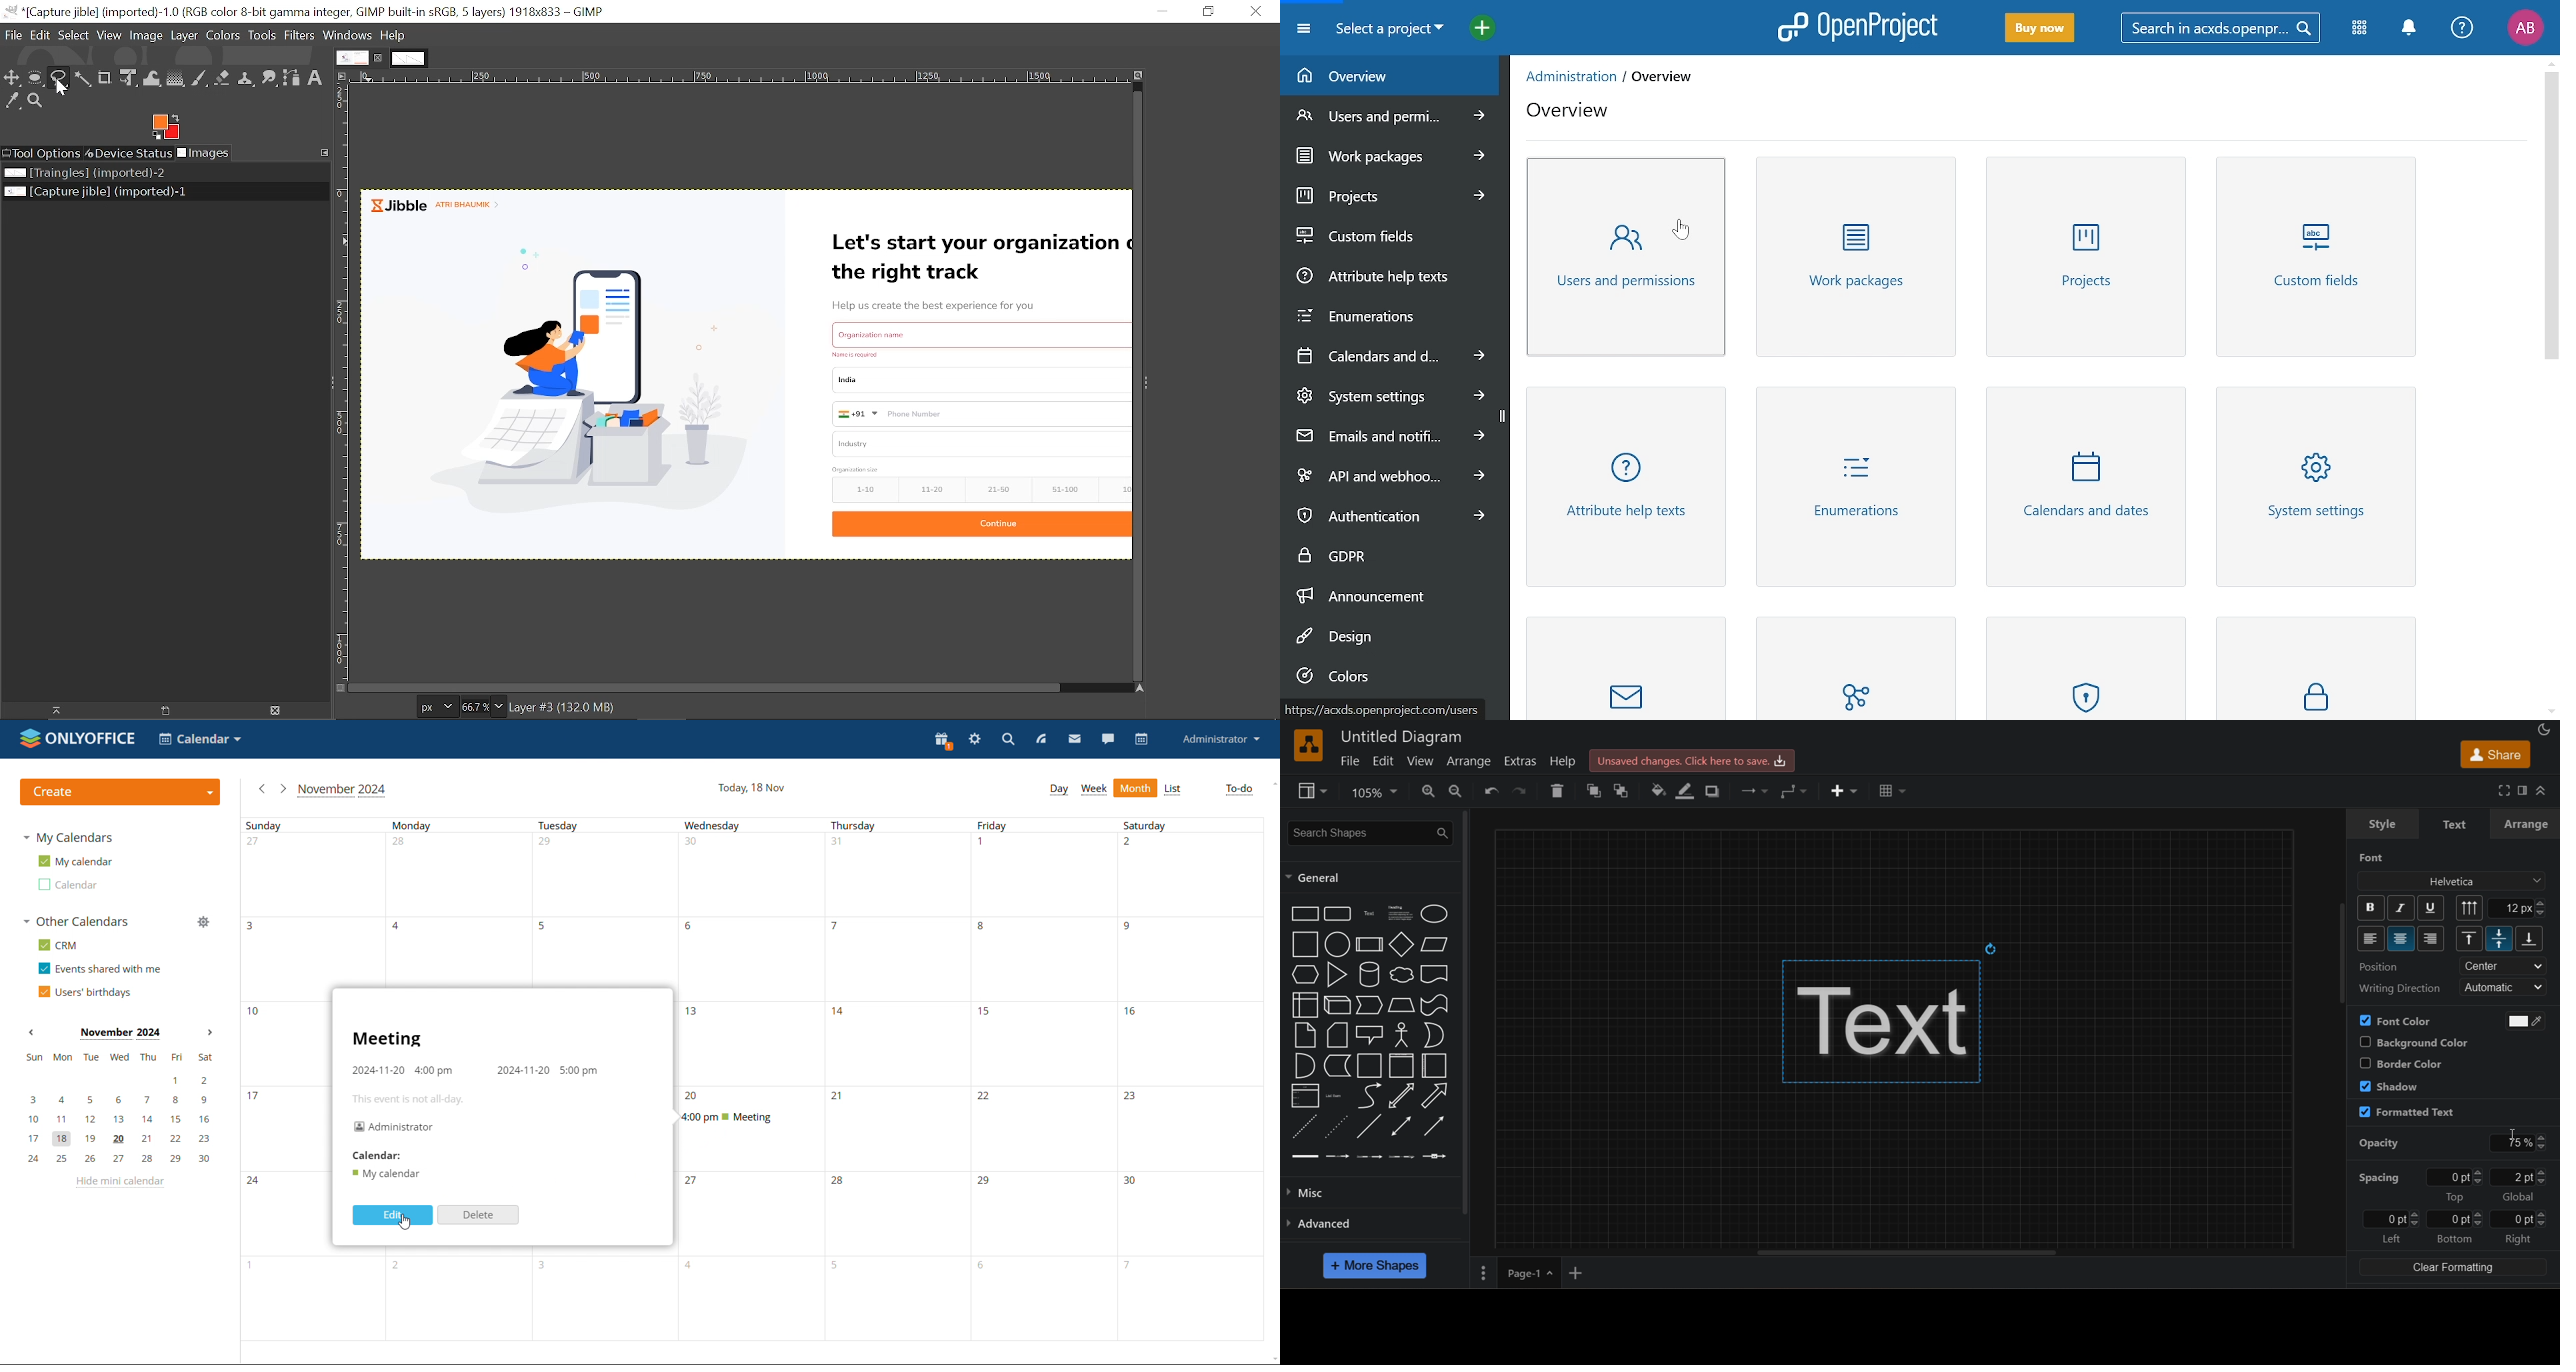 This screenshot has height=1372, width=2576. I want to click on Users and permissions, so click(1626, 256).